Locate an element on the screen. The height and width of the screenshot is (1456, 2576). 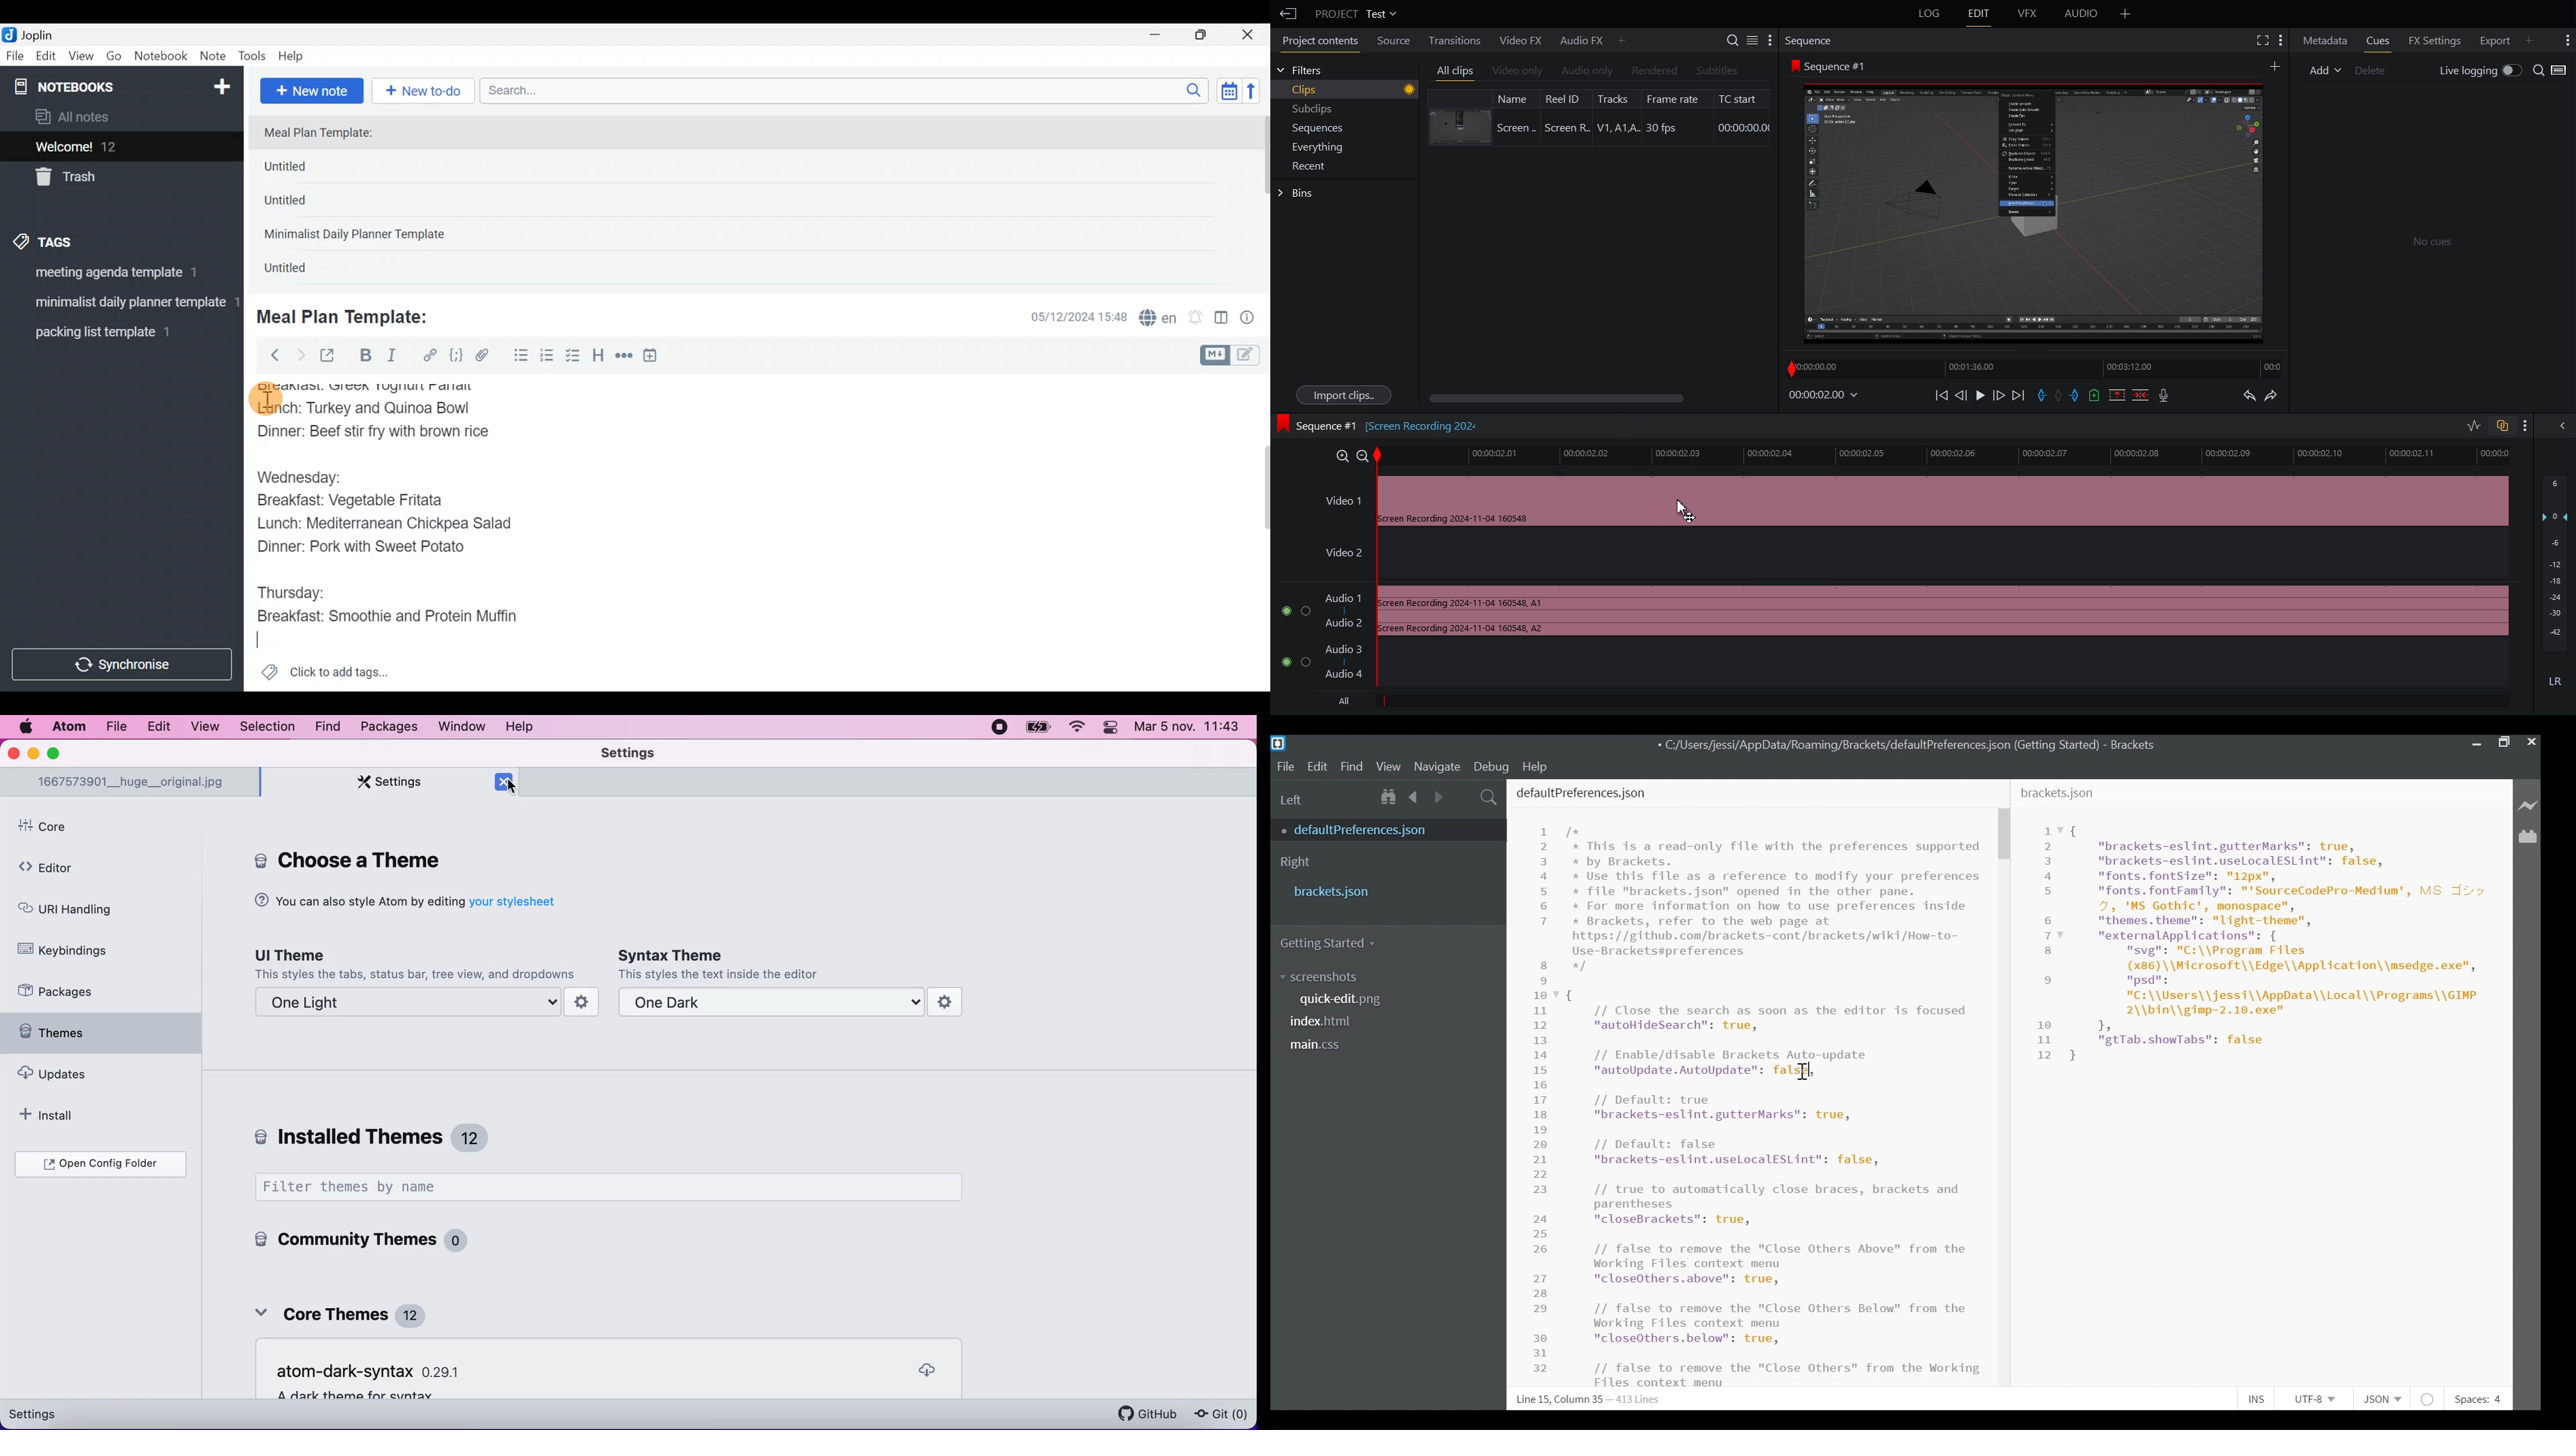
Find In Files is located at coordinates (1489, 796).